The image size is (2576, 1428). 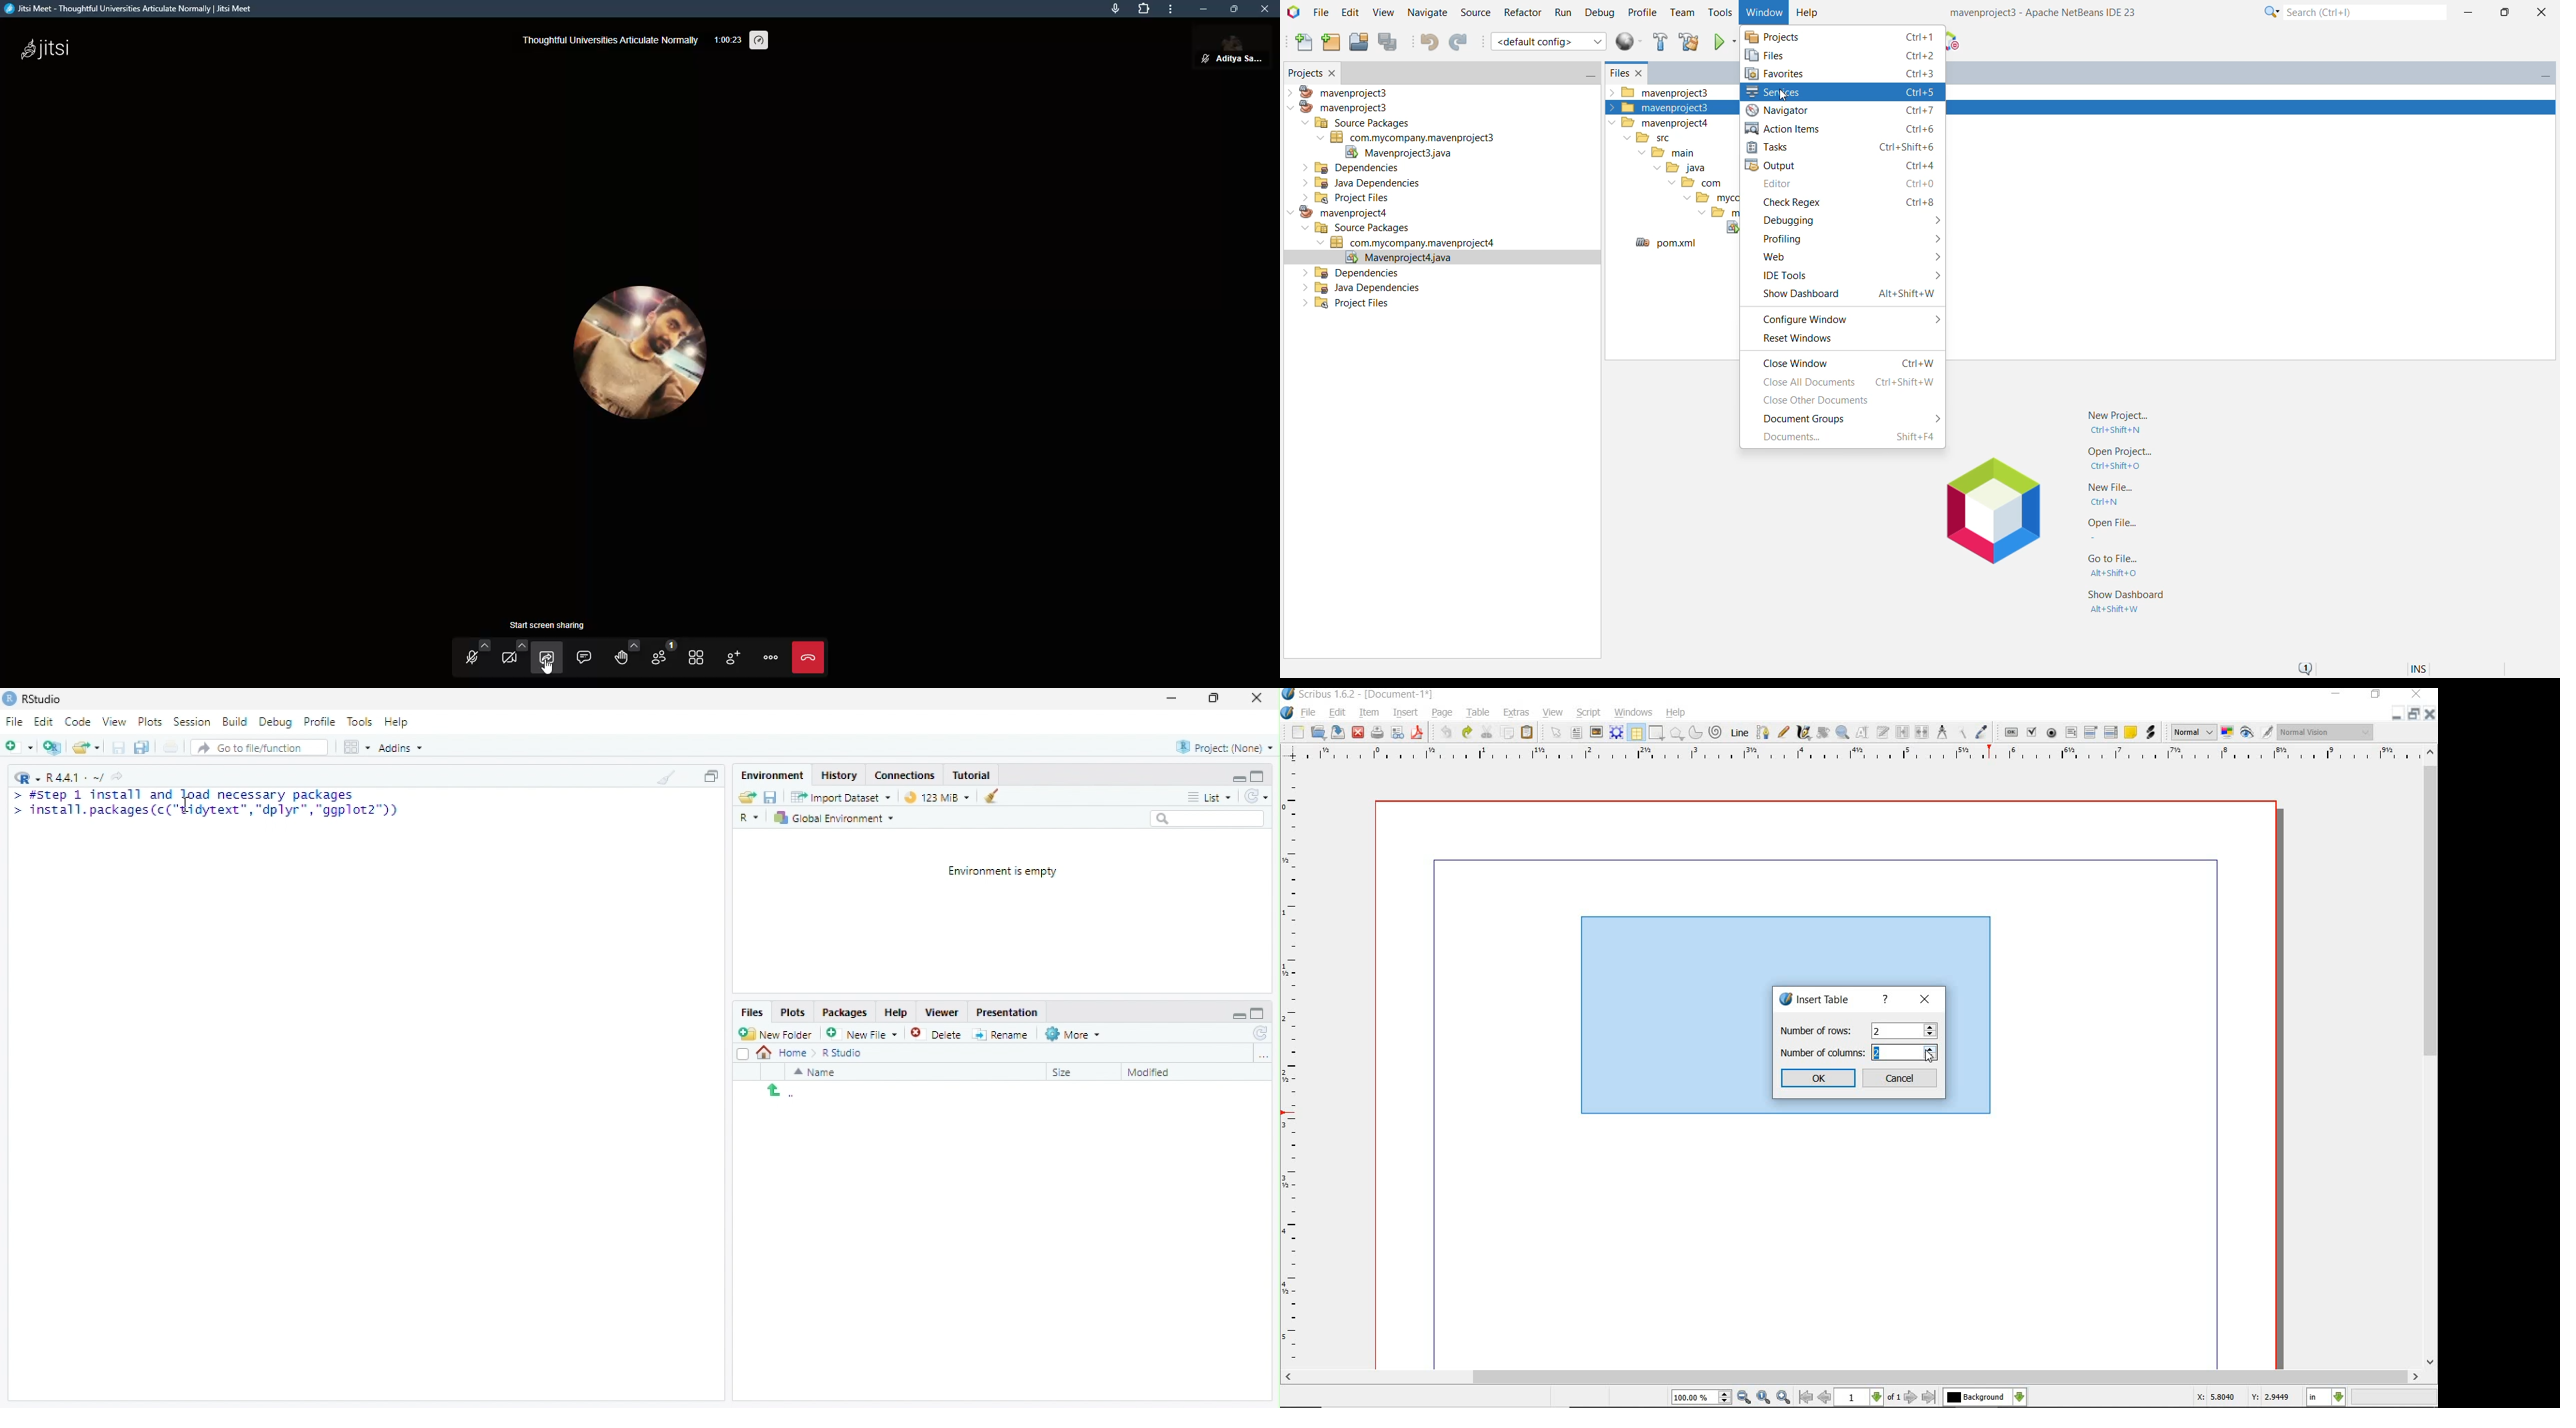 I want to click on Create new project, so click(x=53, y=747).